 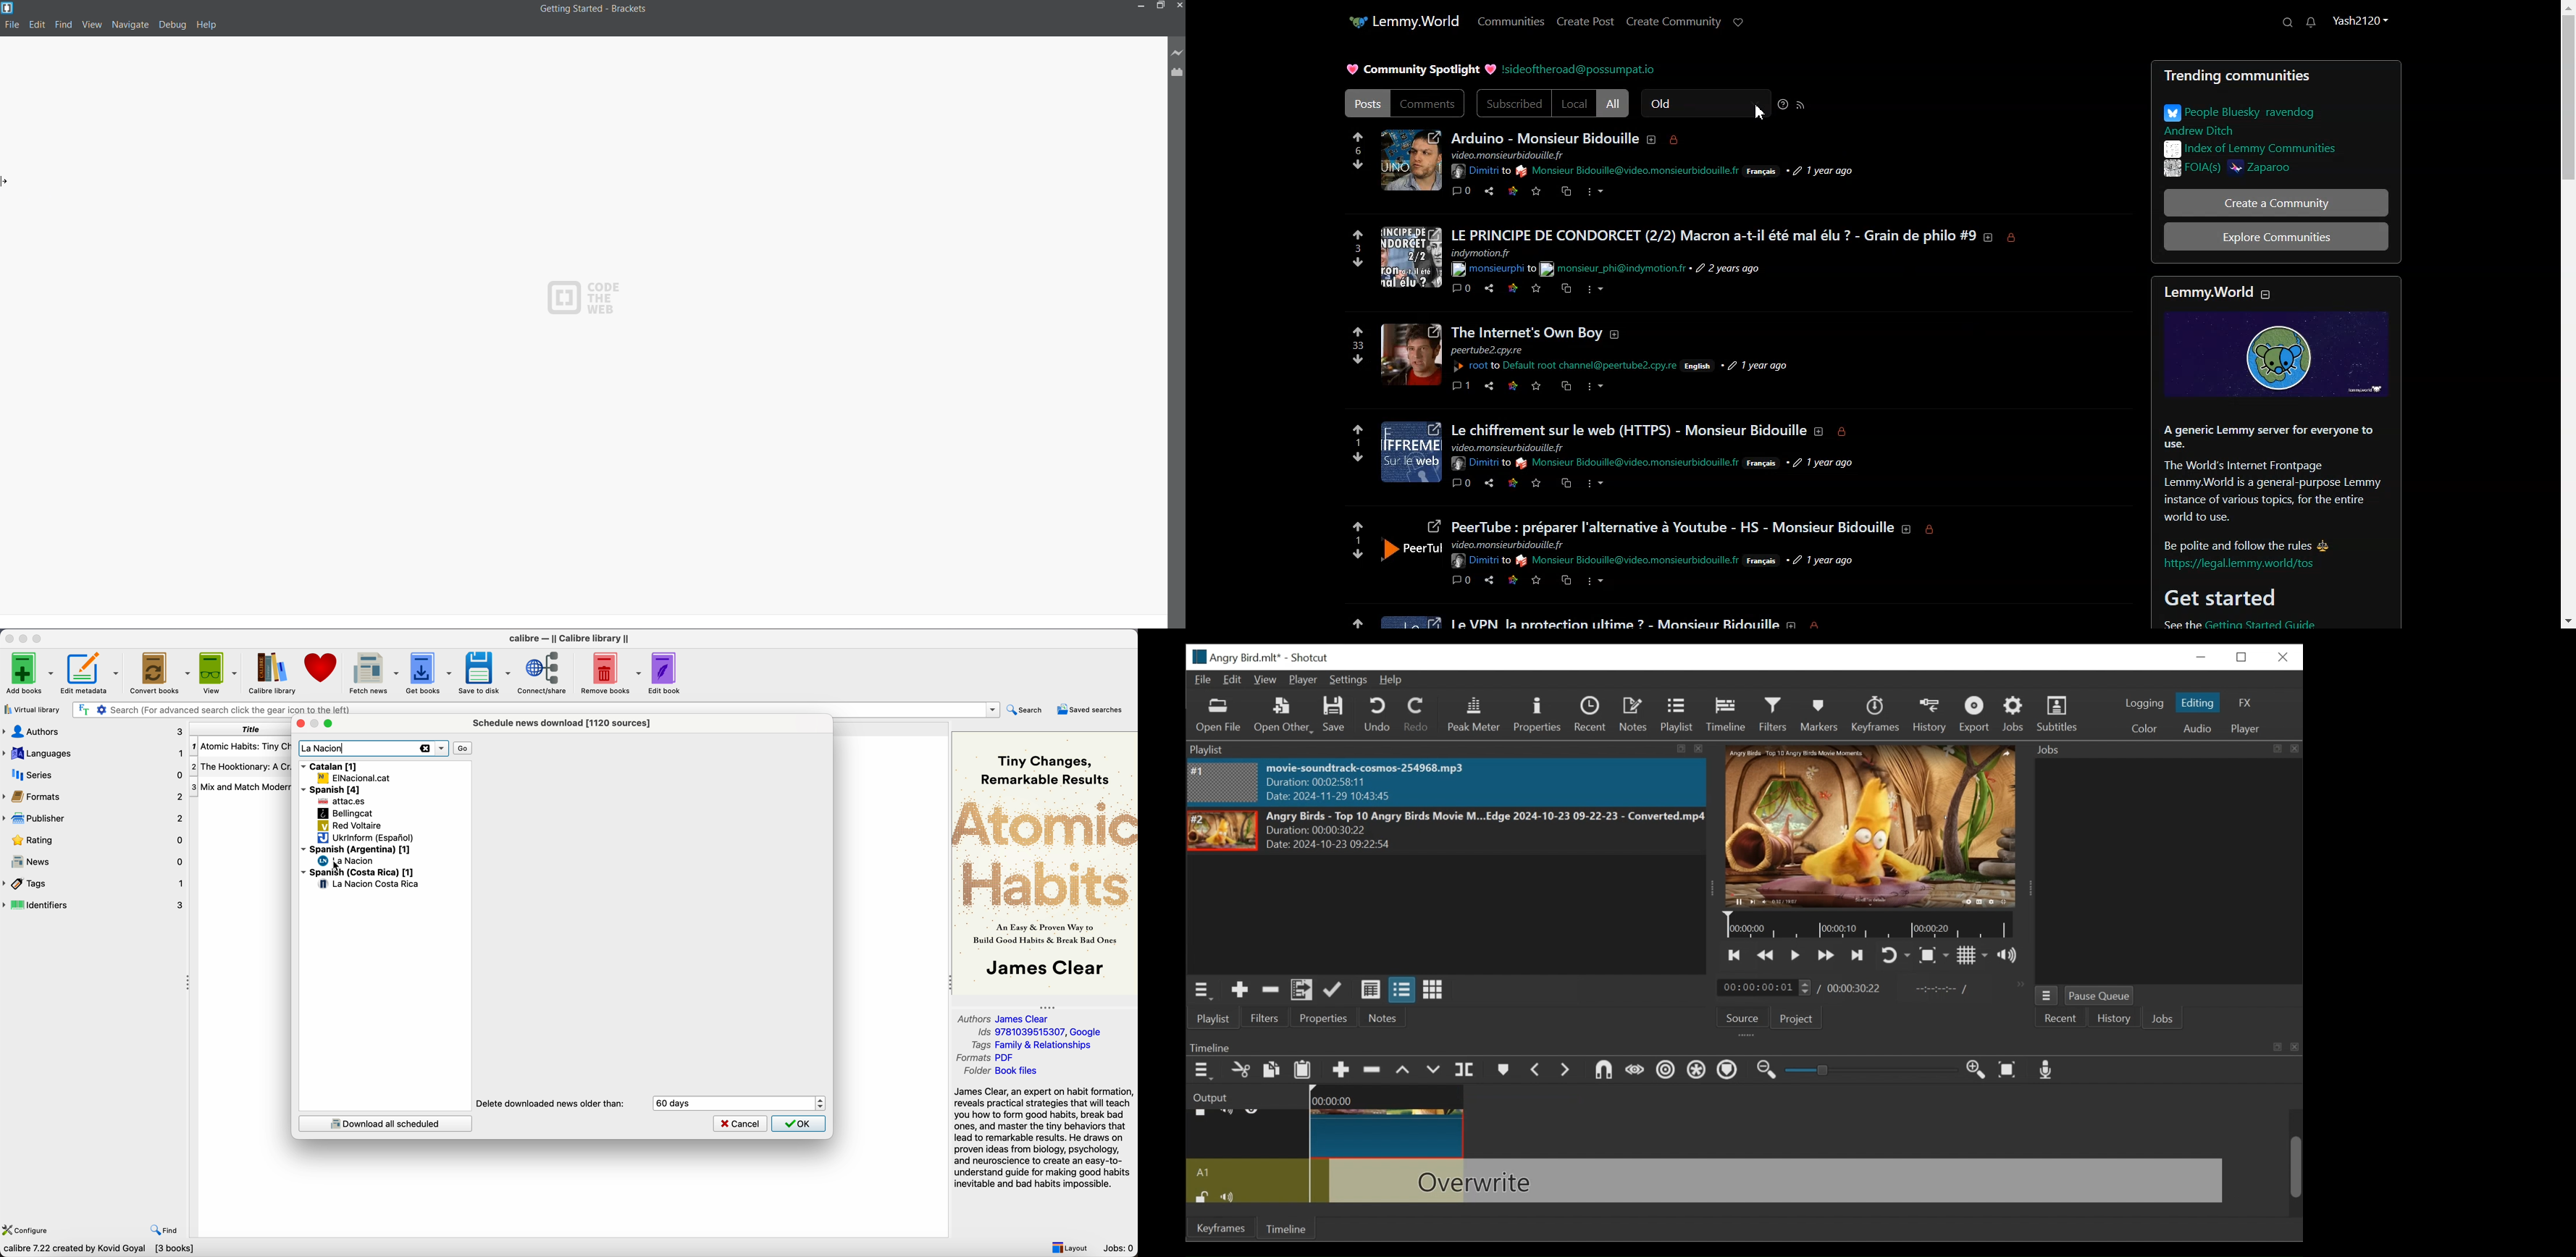 I want to click on logging, so click(x=2145, y=703).